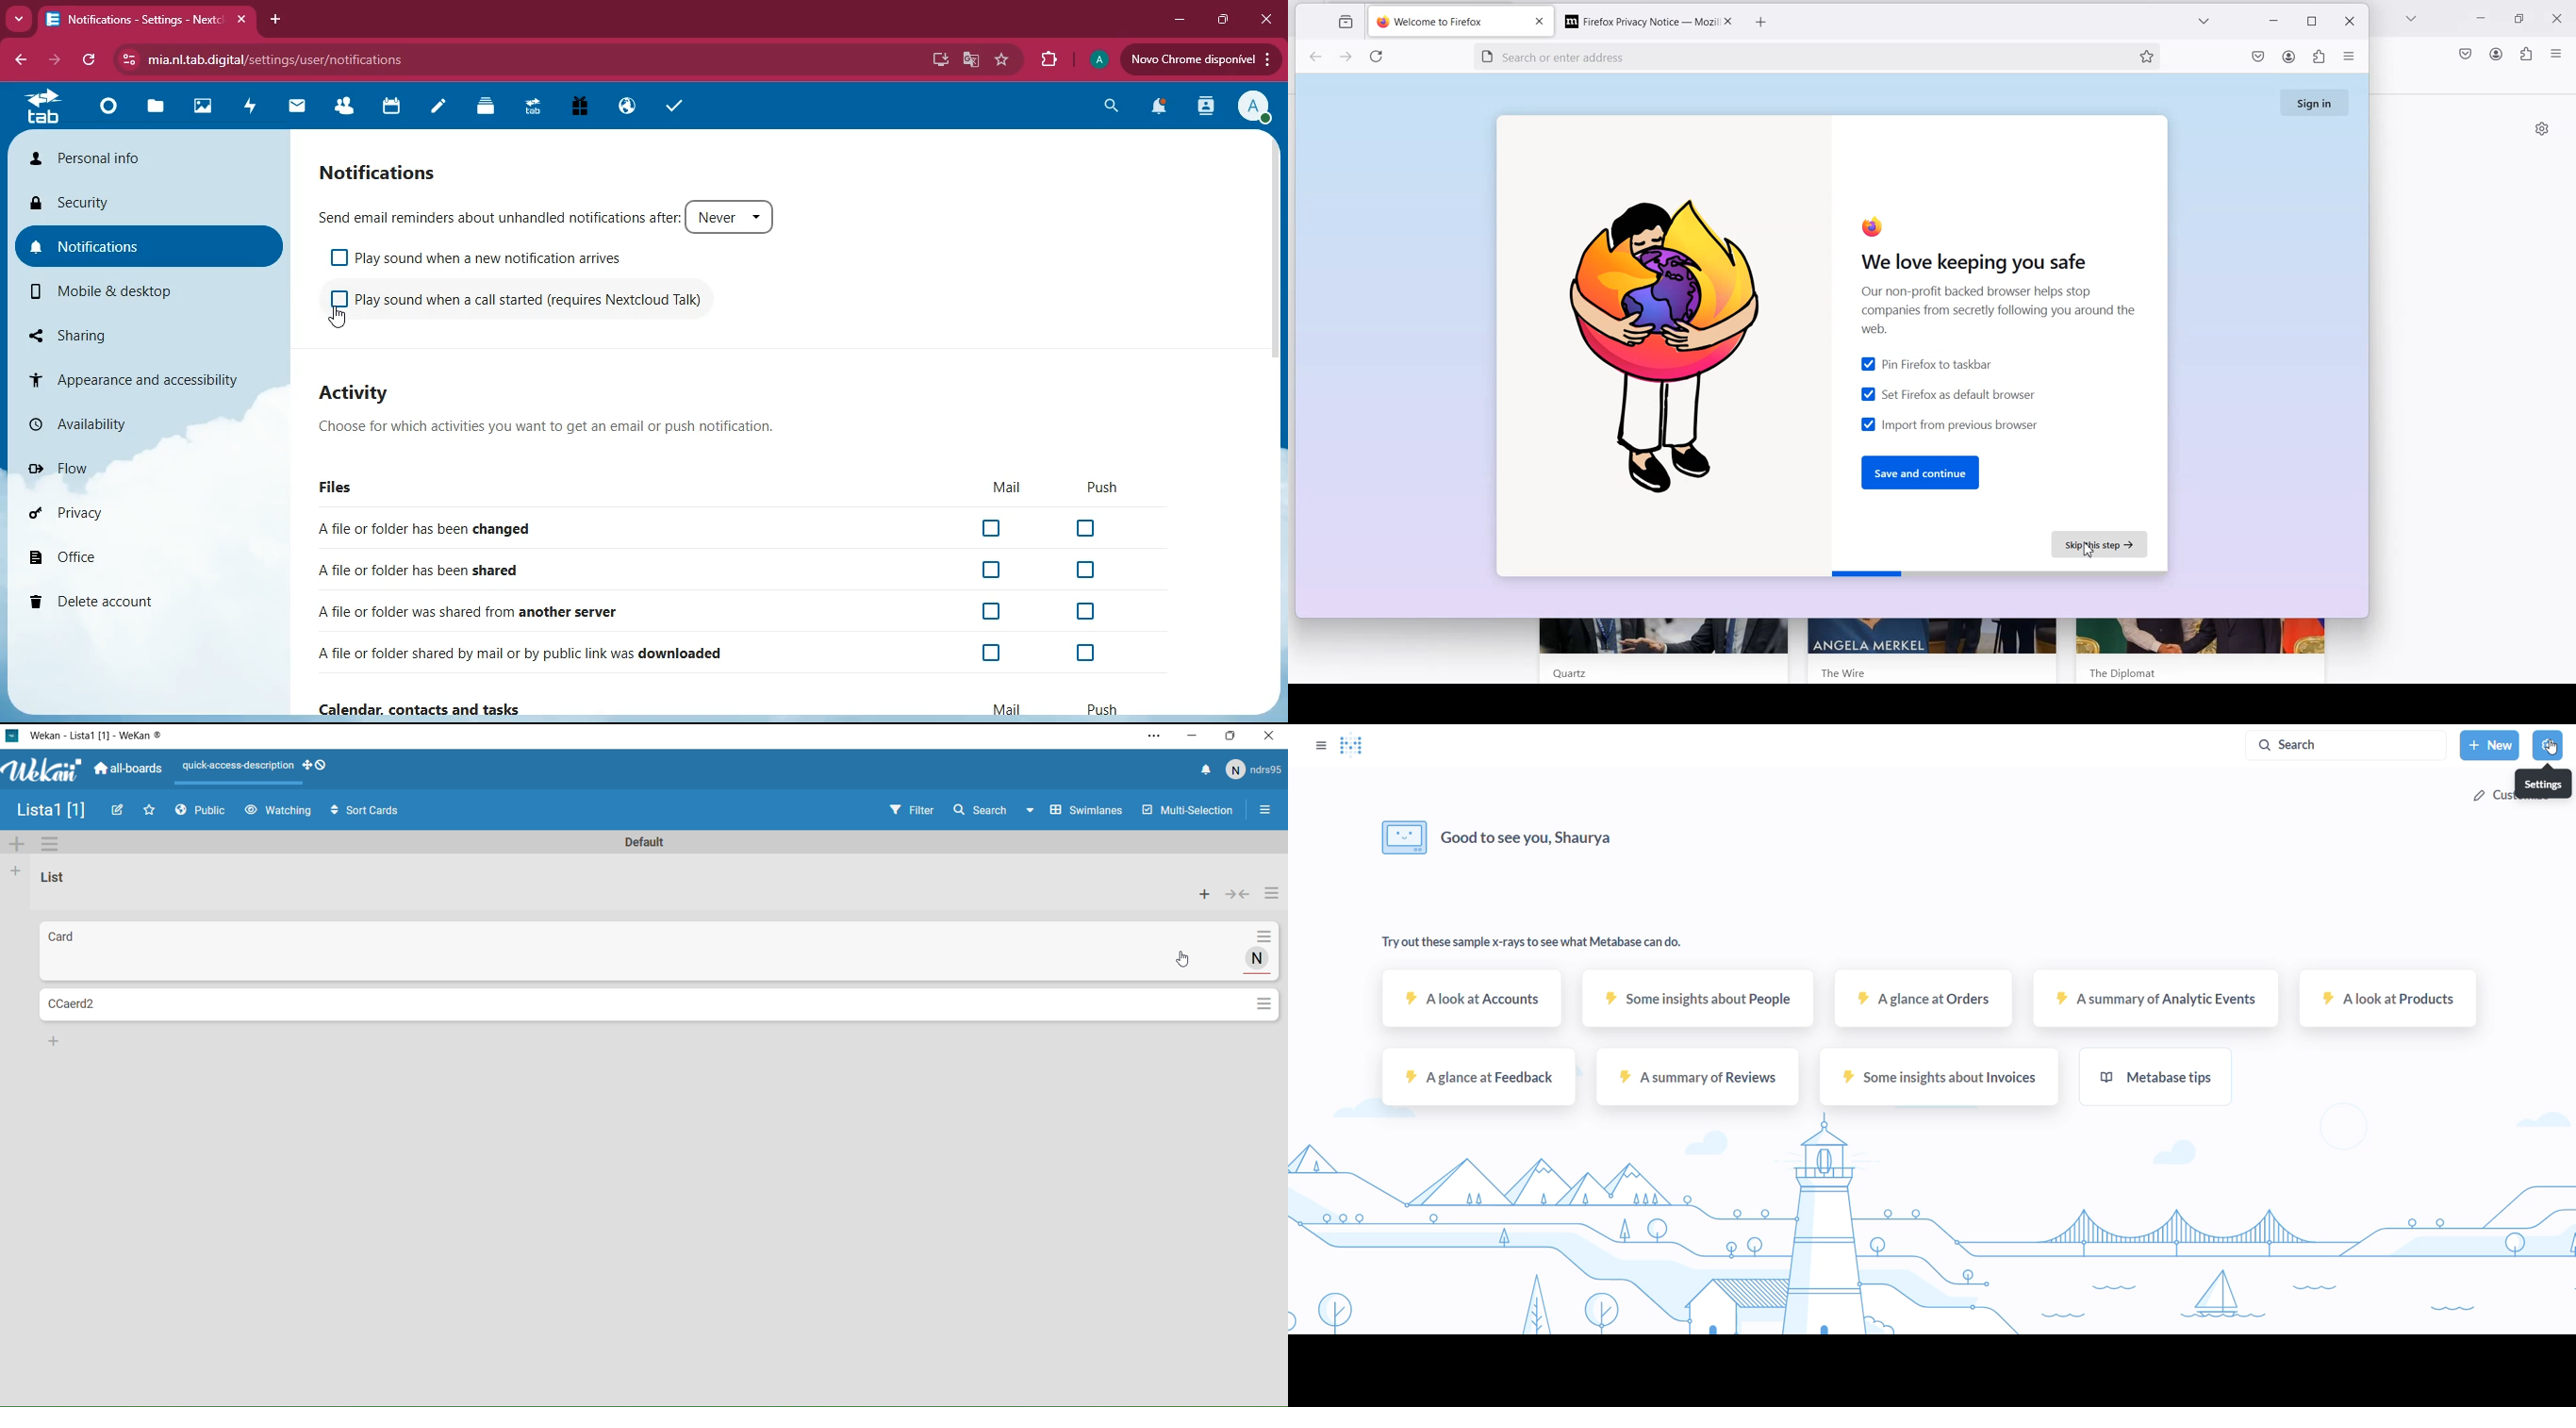  I want to click on activity, so click(370, 395).